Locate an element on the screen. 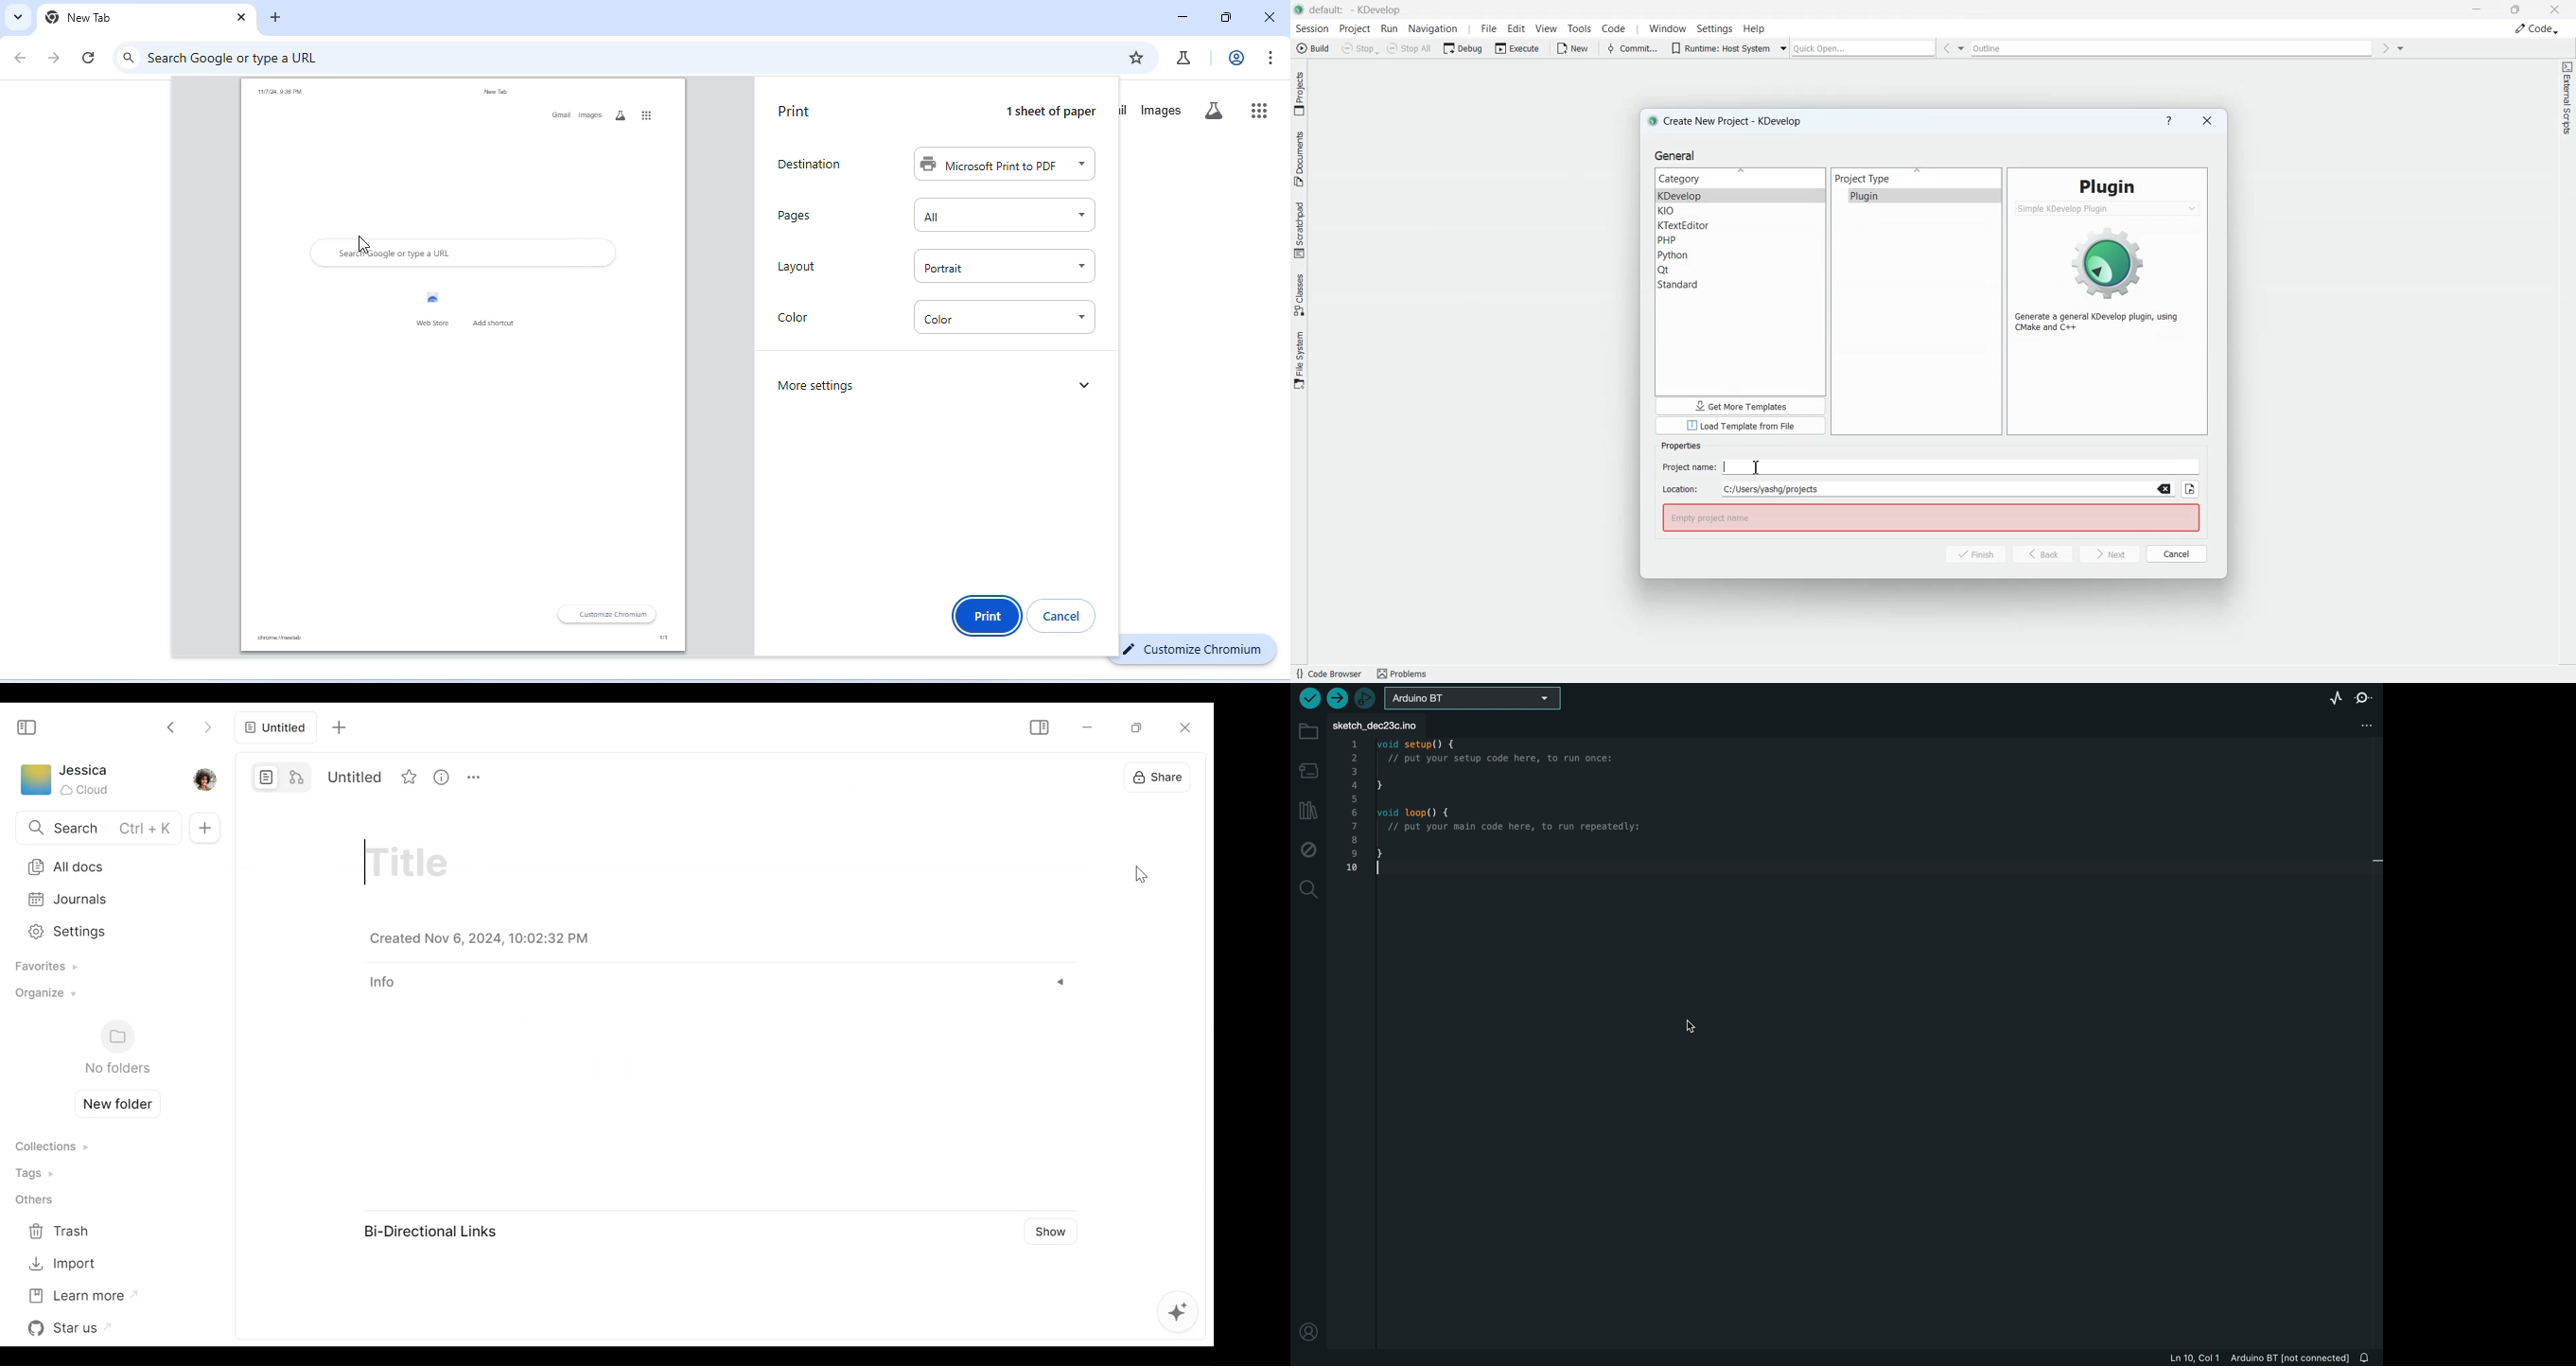 The image size is (2576, 1372). search icon is located at coordinates (129, 57).